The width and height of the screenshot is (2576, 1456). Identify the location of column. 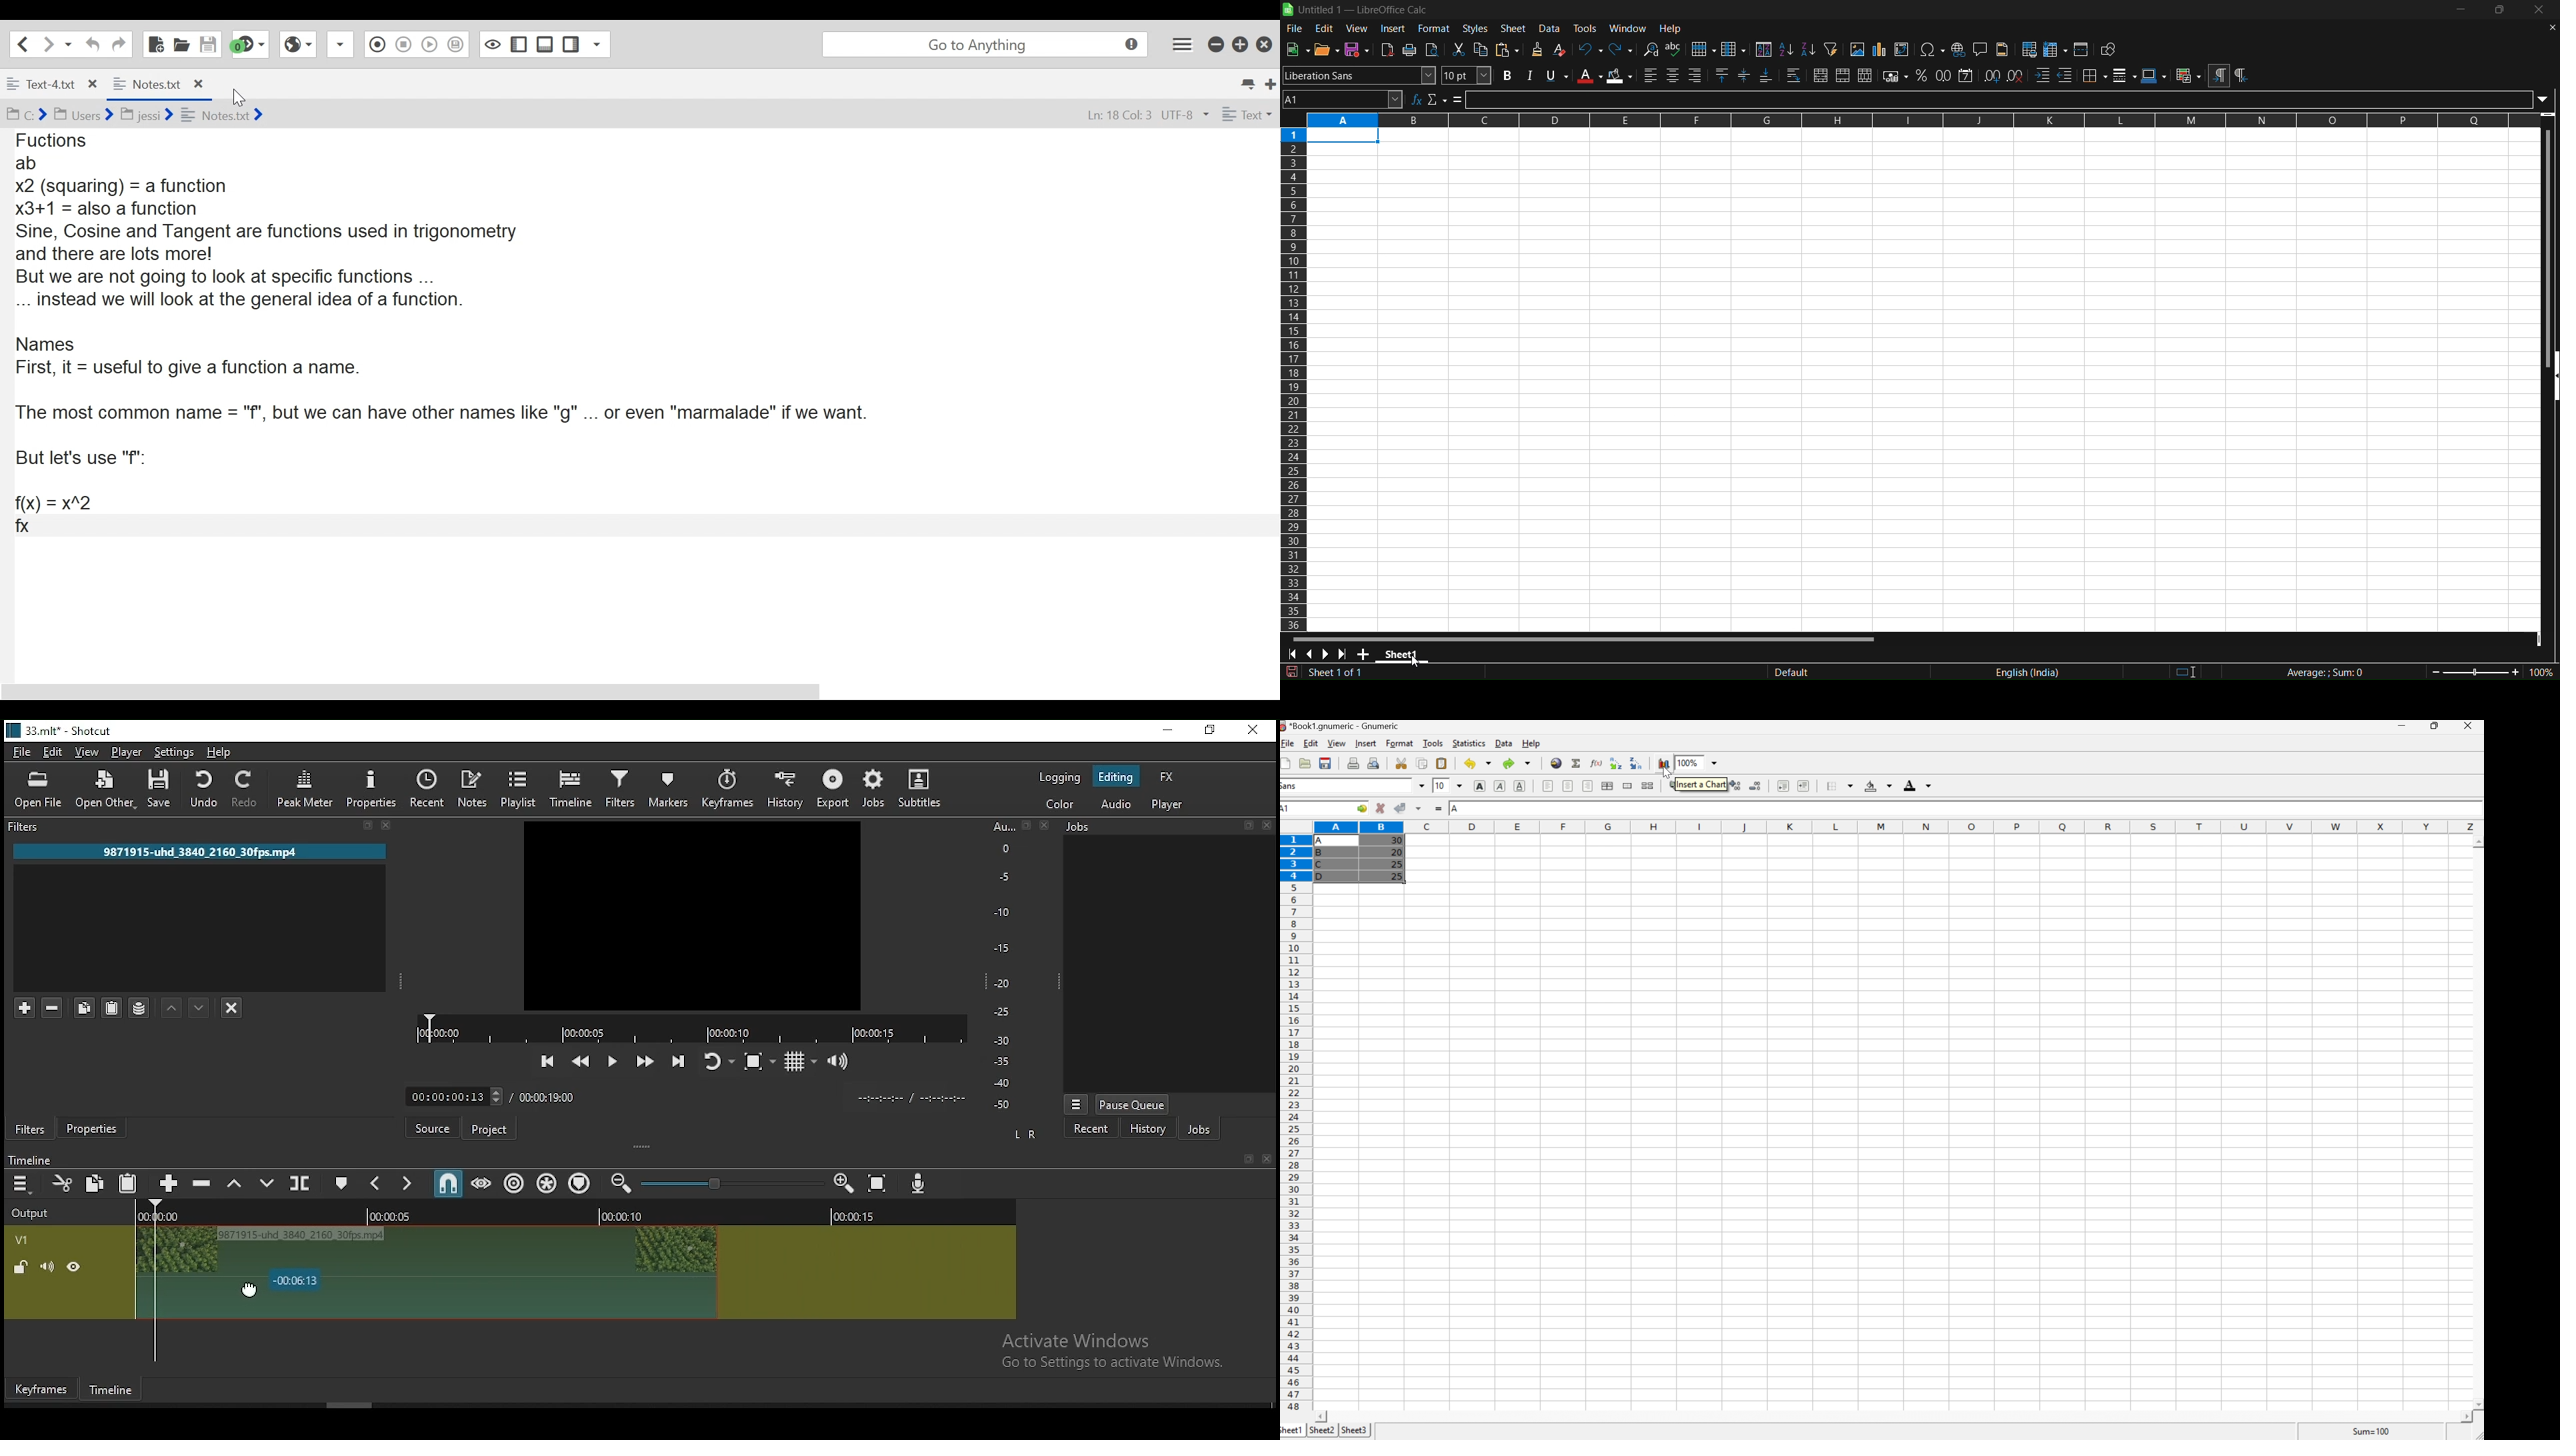
(1735, 49).